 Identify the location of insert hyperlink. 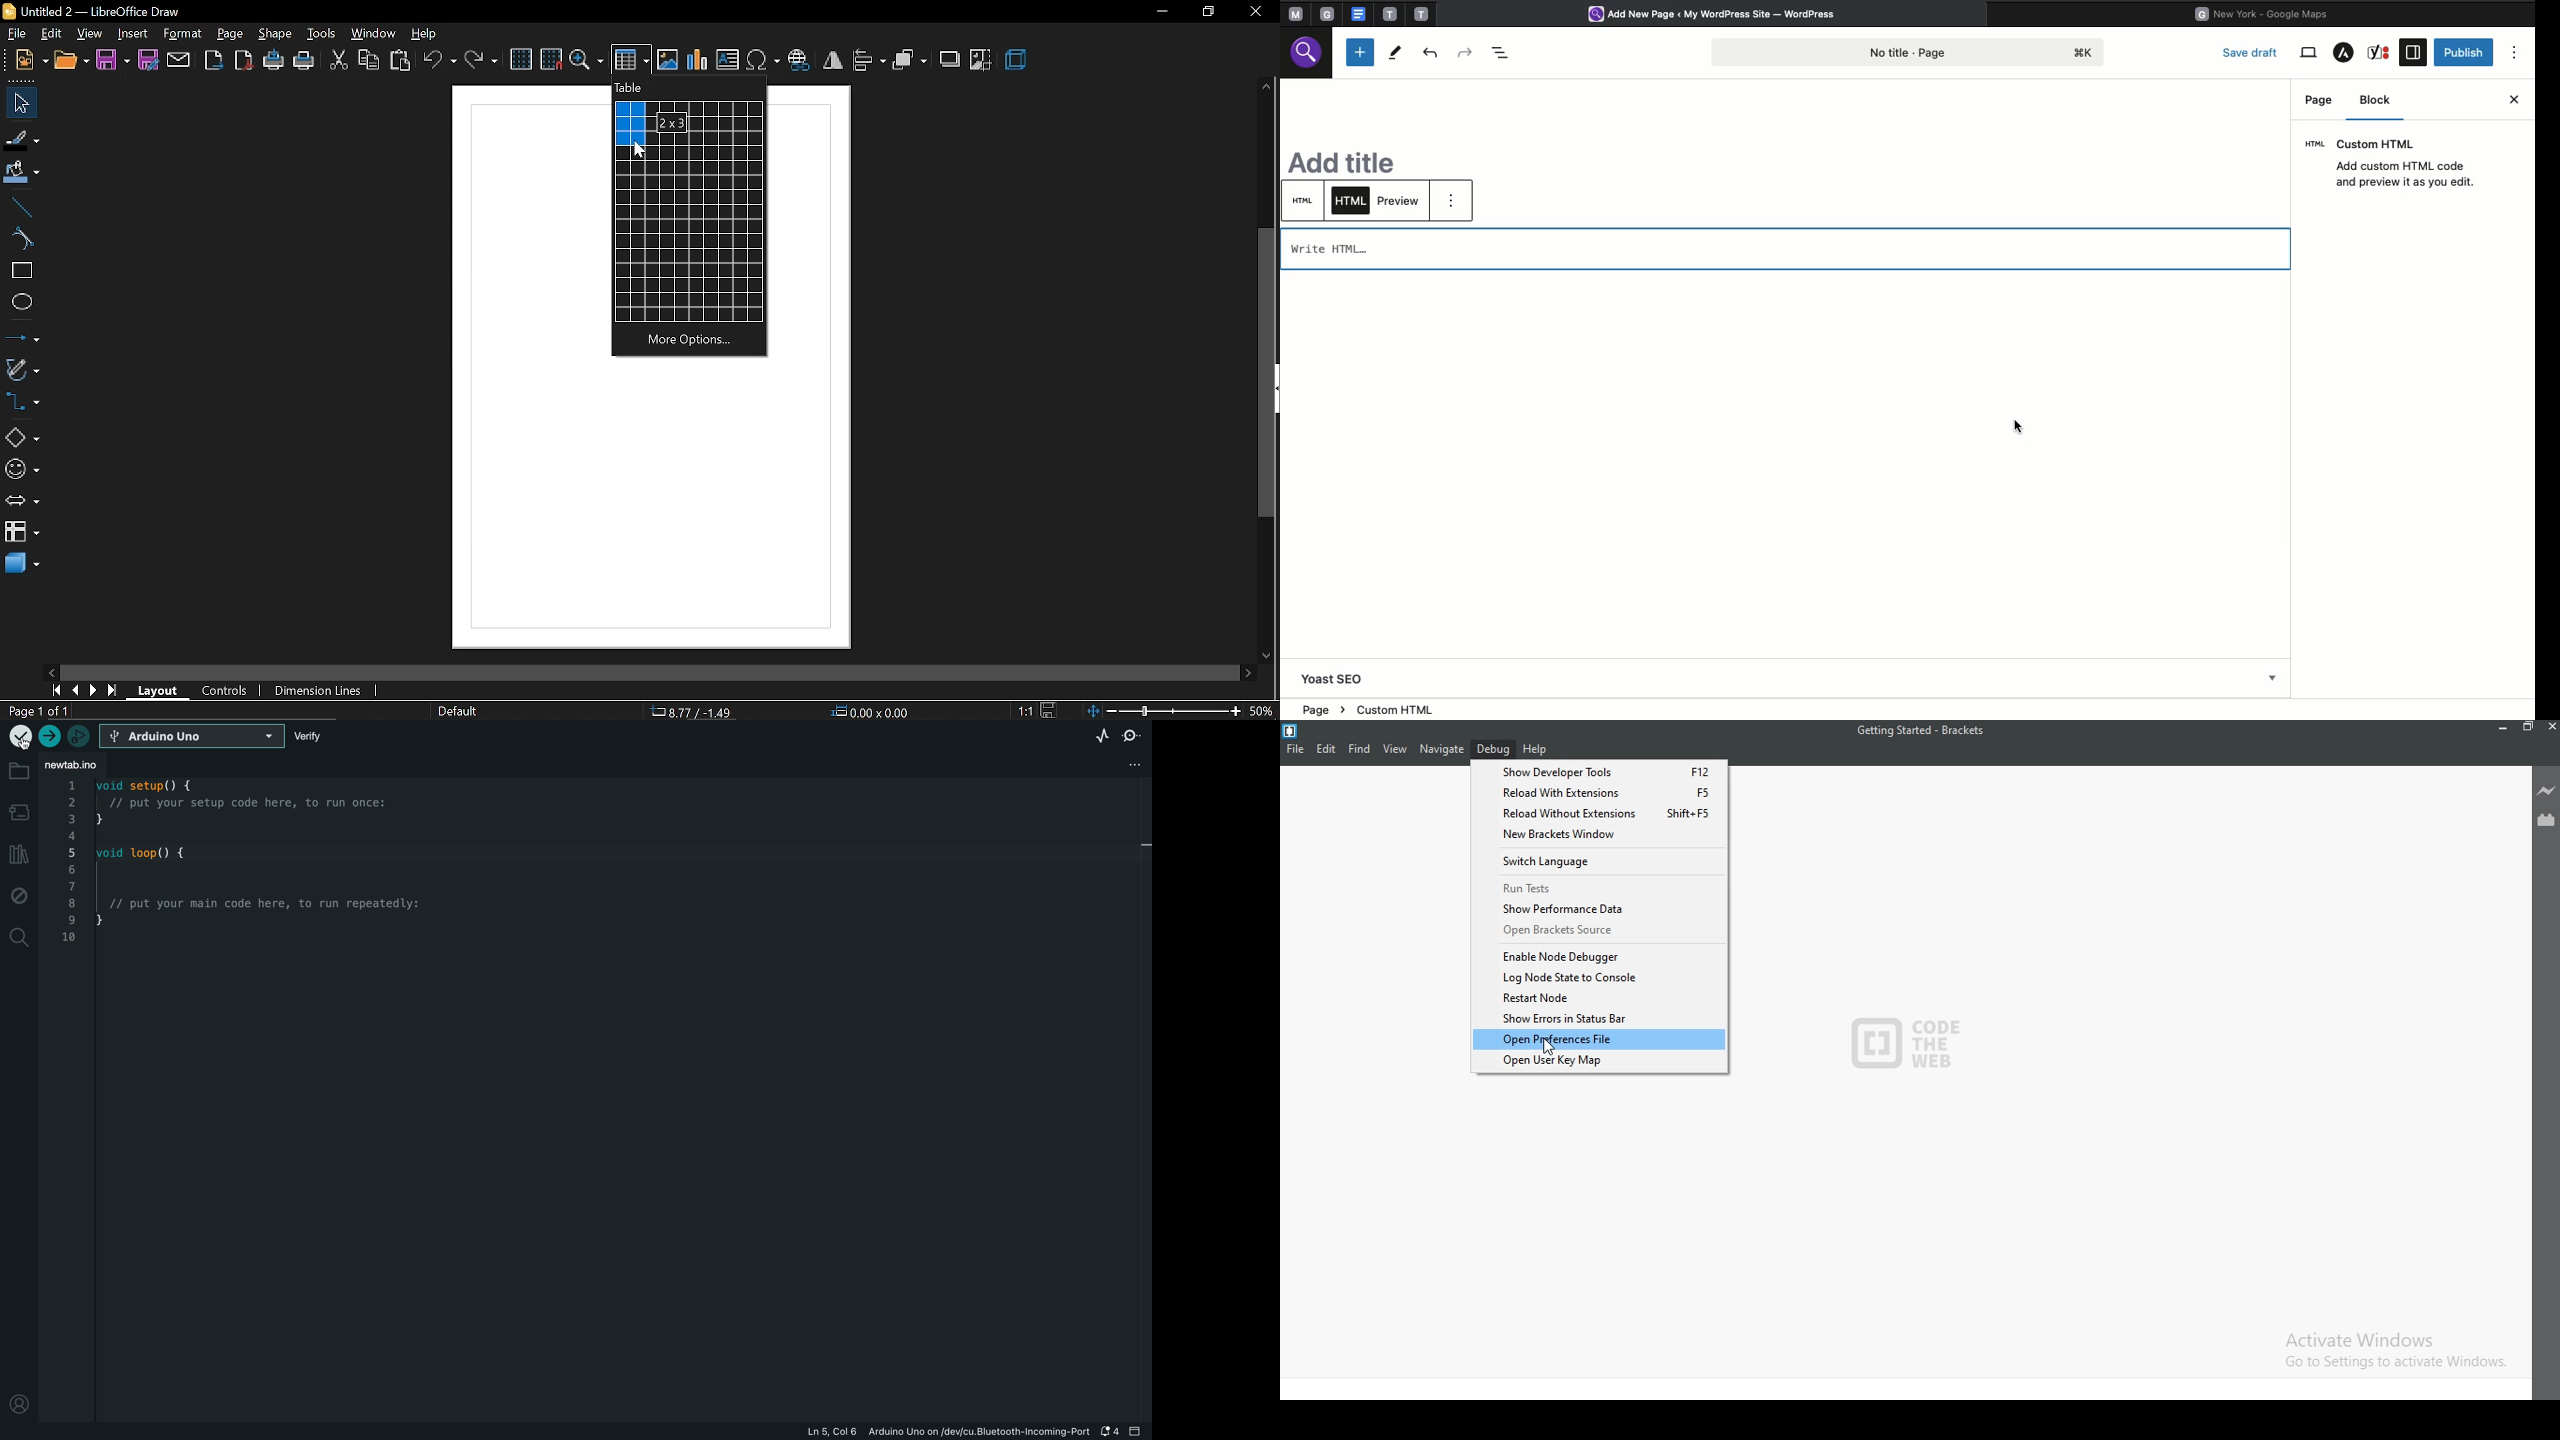
(801, 61).